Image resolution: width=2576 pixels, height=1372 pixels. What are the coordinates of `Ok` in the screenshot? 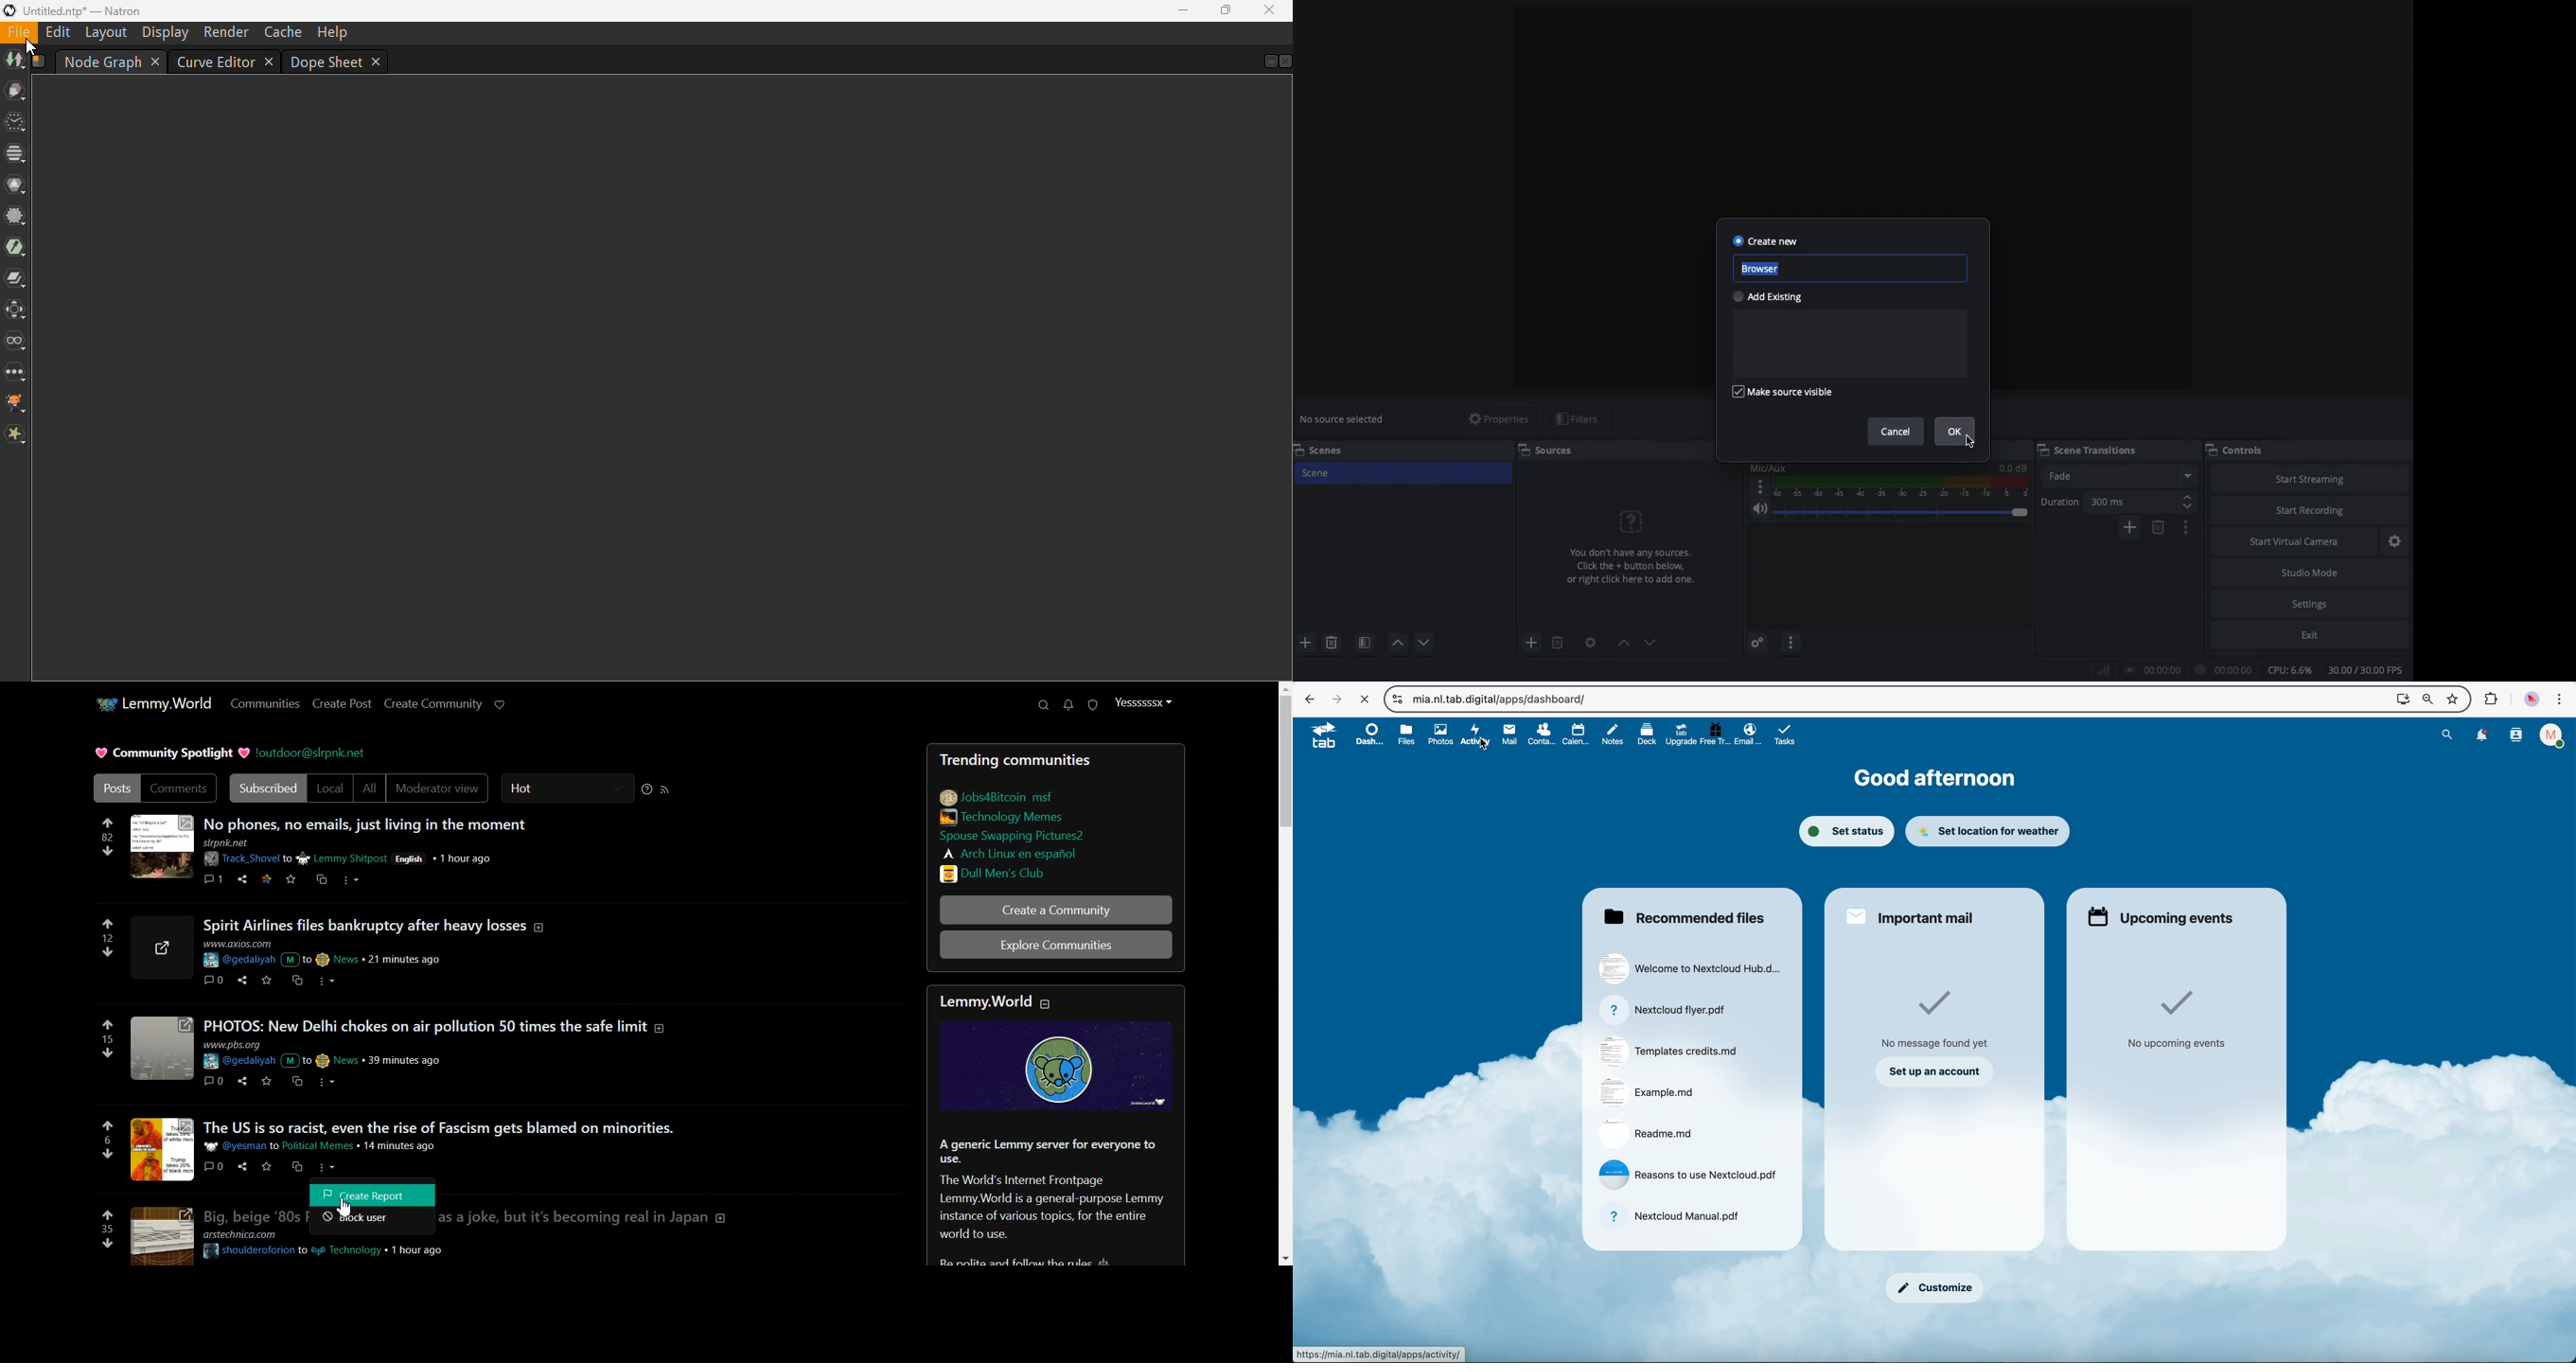 It's located at (1957, 431).